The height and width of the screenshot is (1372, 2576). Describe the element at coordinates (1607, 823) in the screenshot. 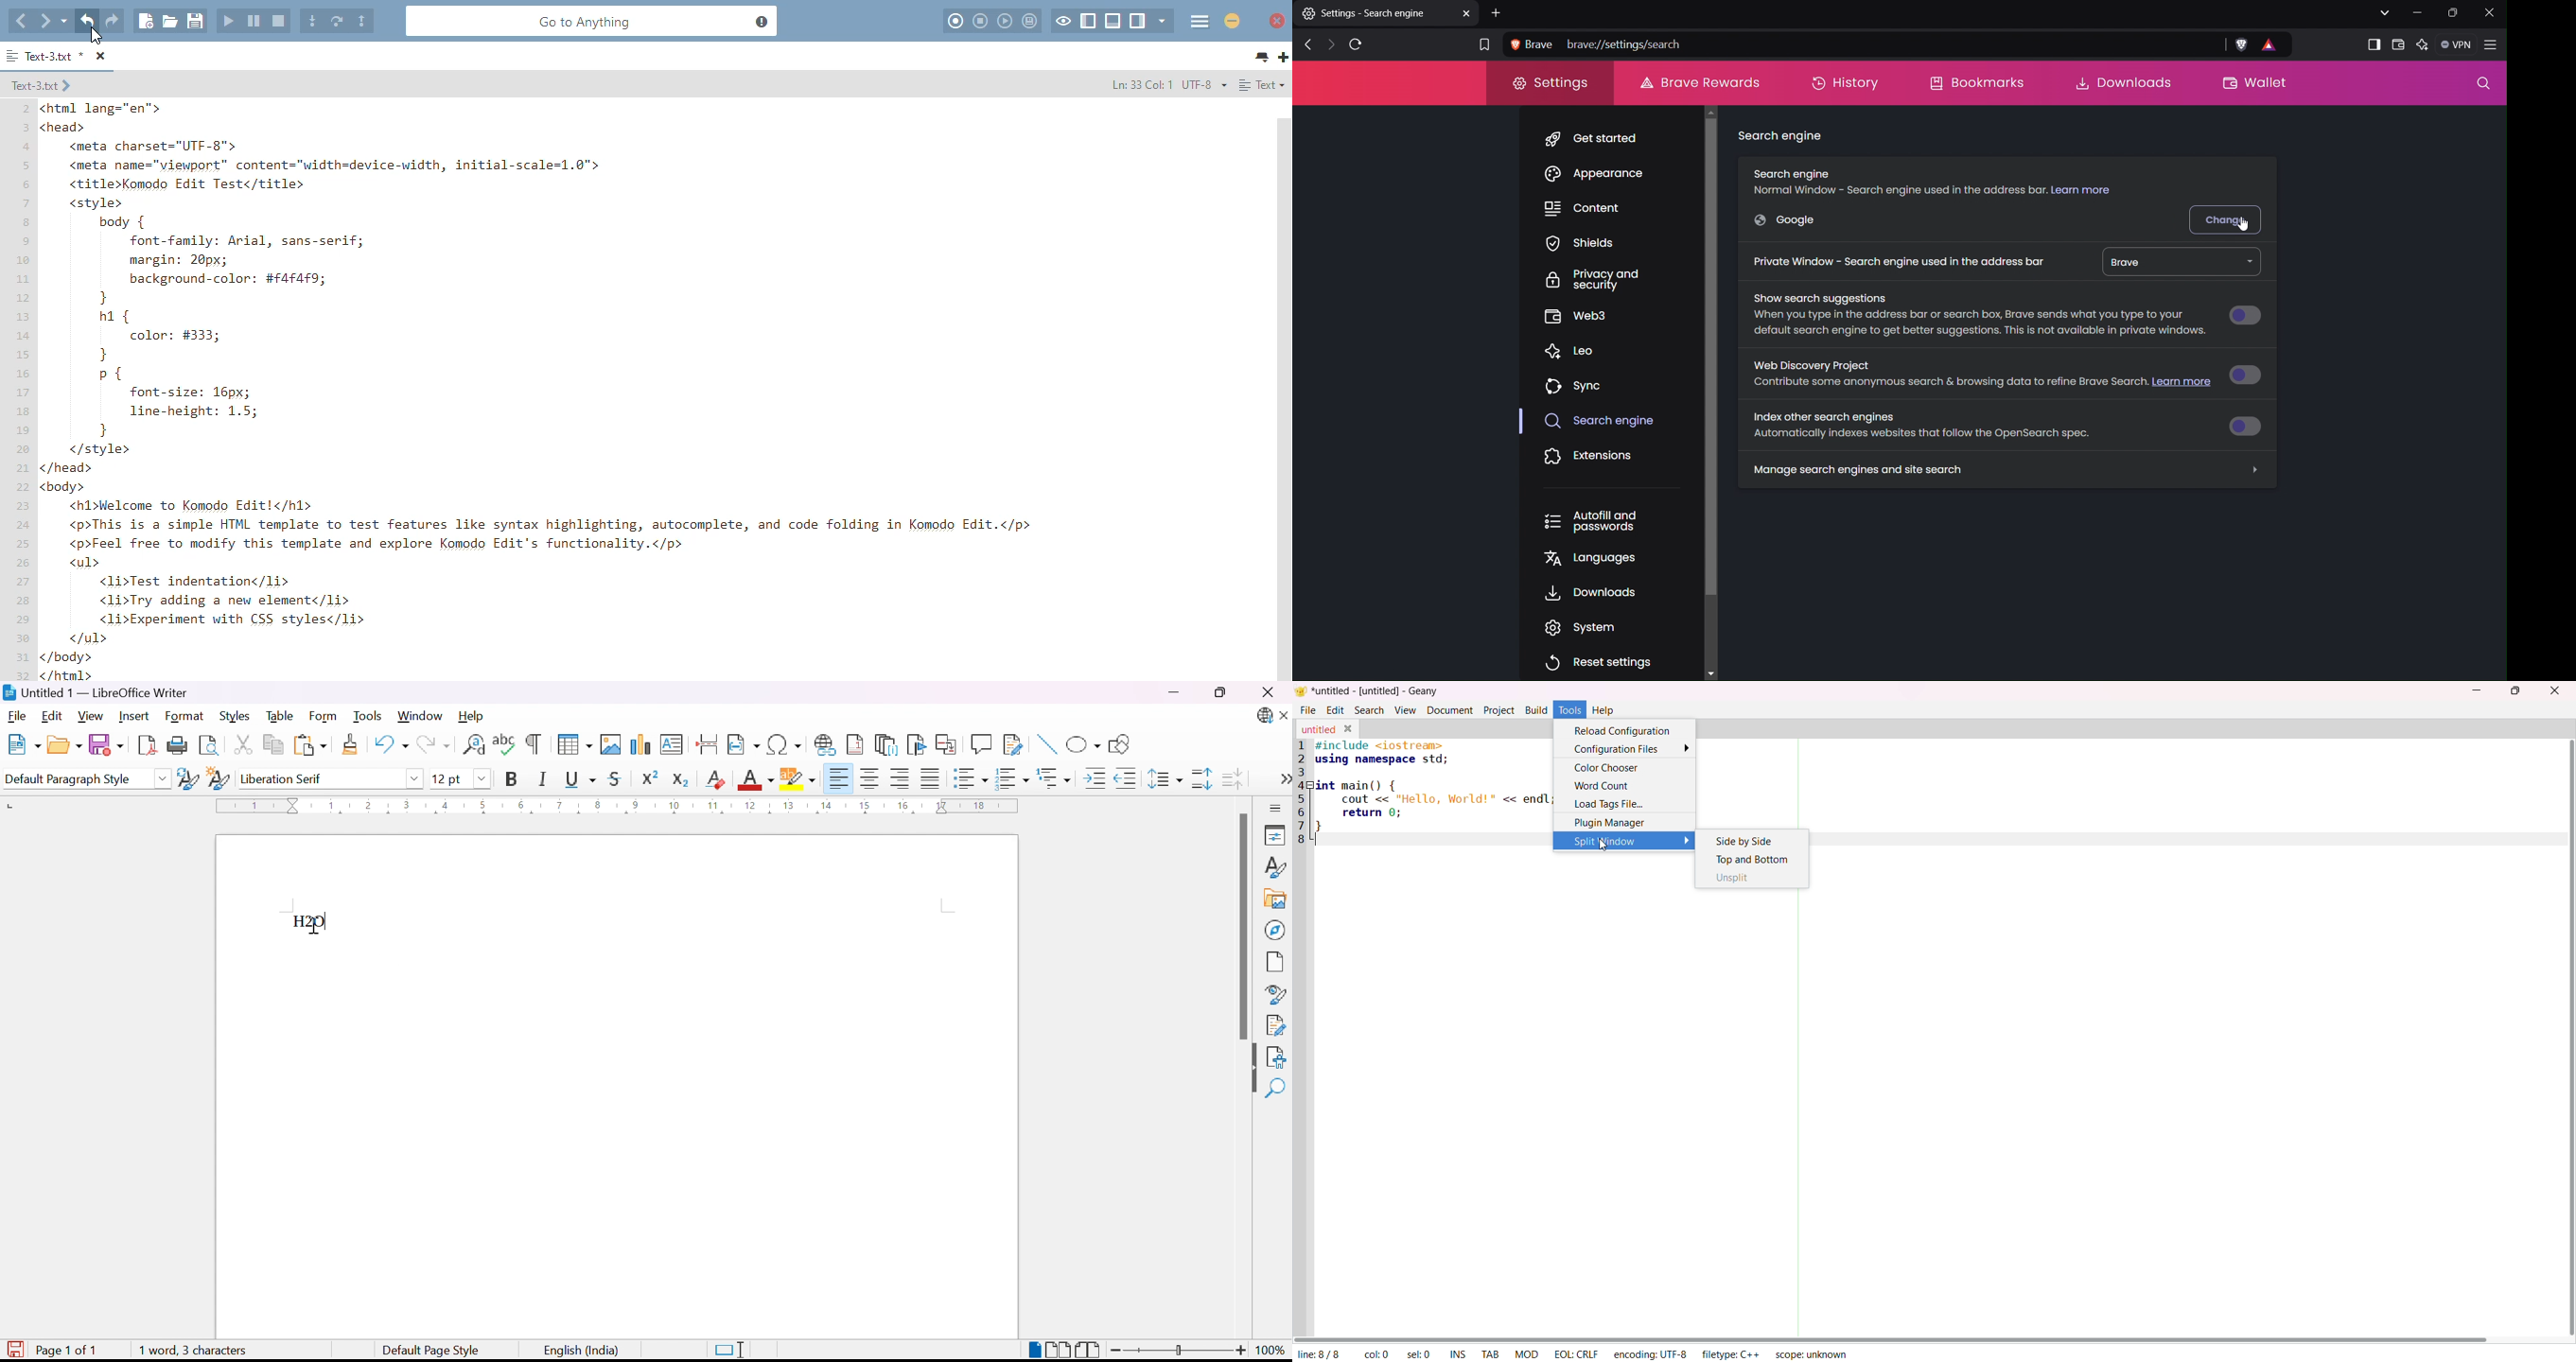

I see `Plugin Manager` at that location.